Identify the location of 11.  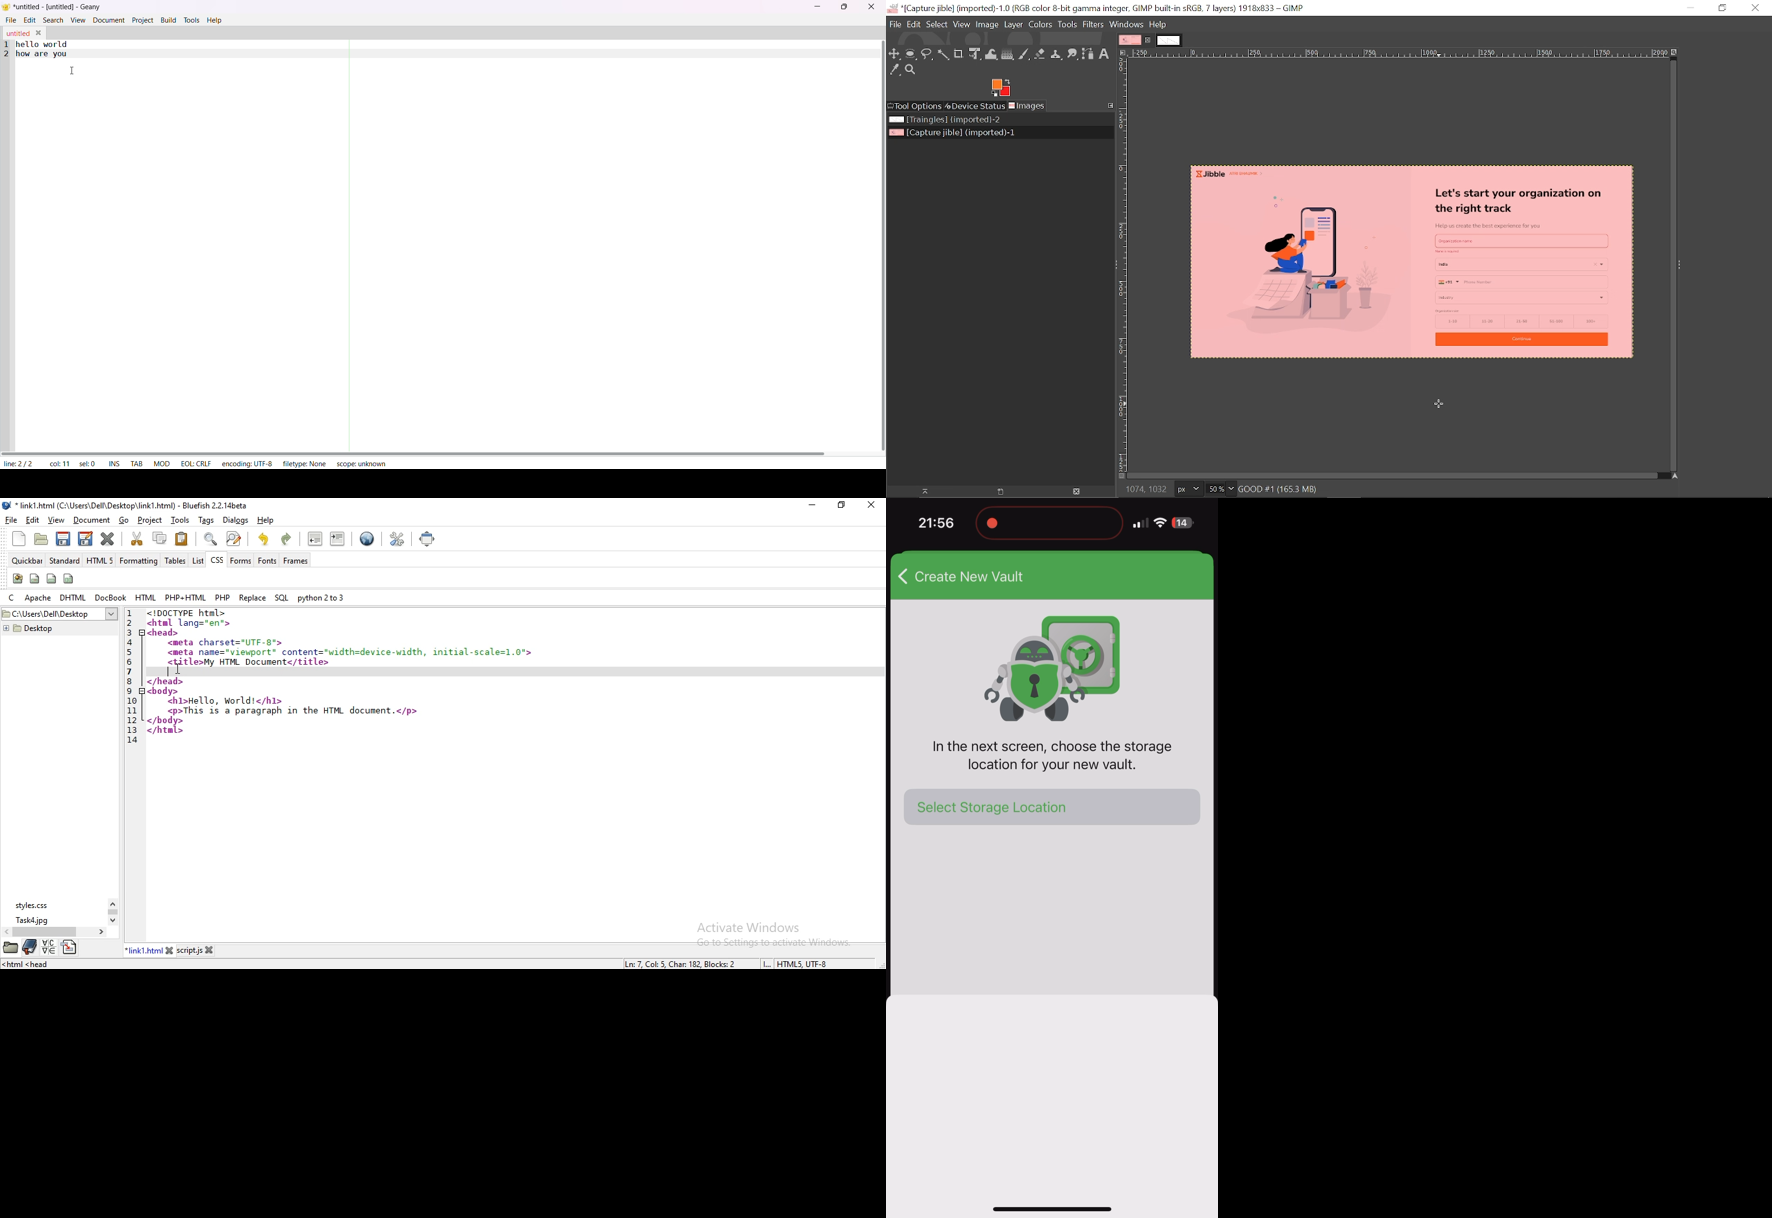
(132, 711).